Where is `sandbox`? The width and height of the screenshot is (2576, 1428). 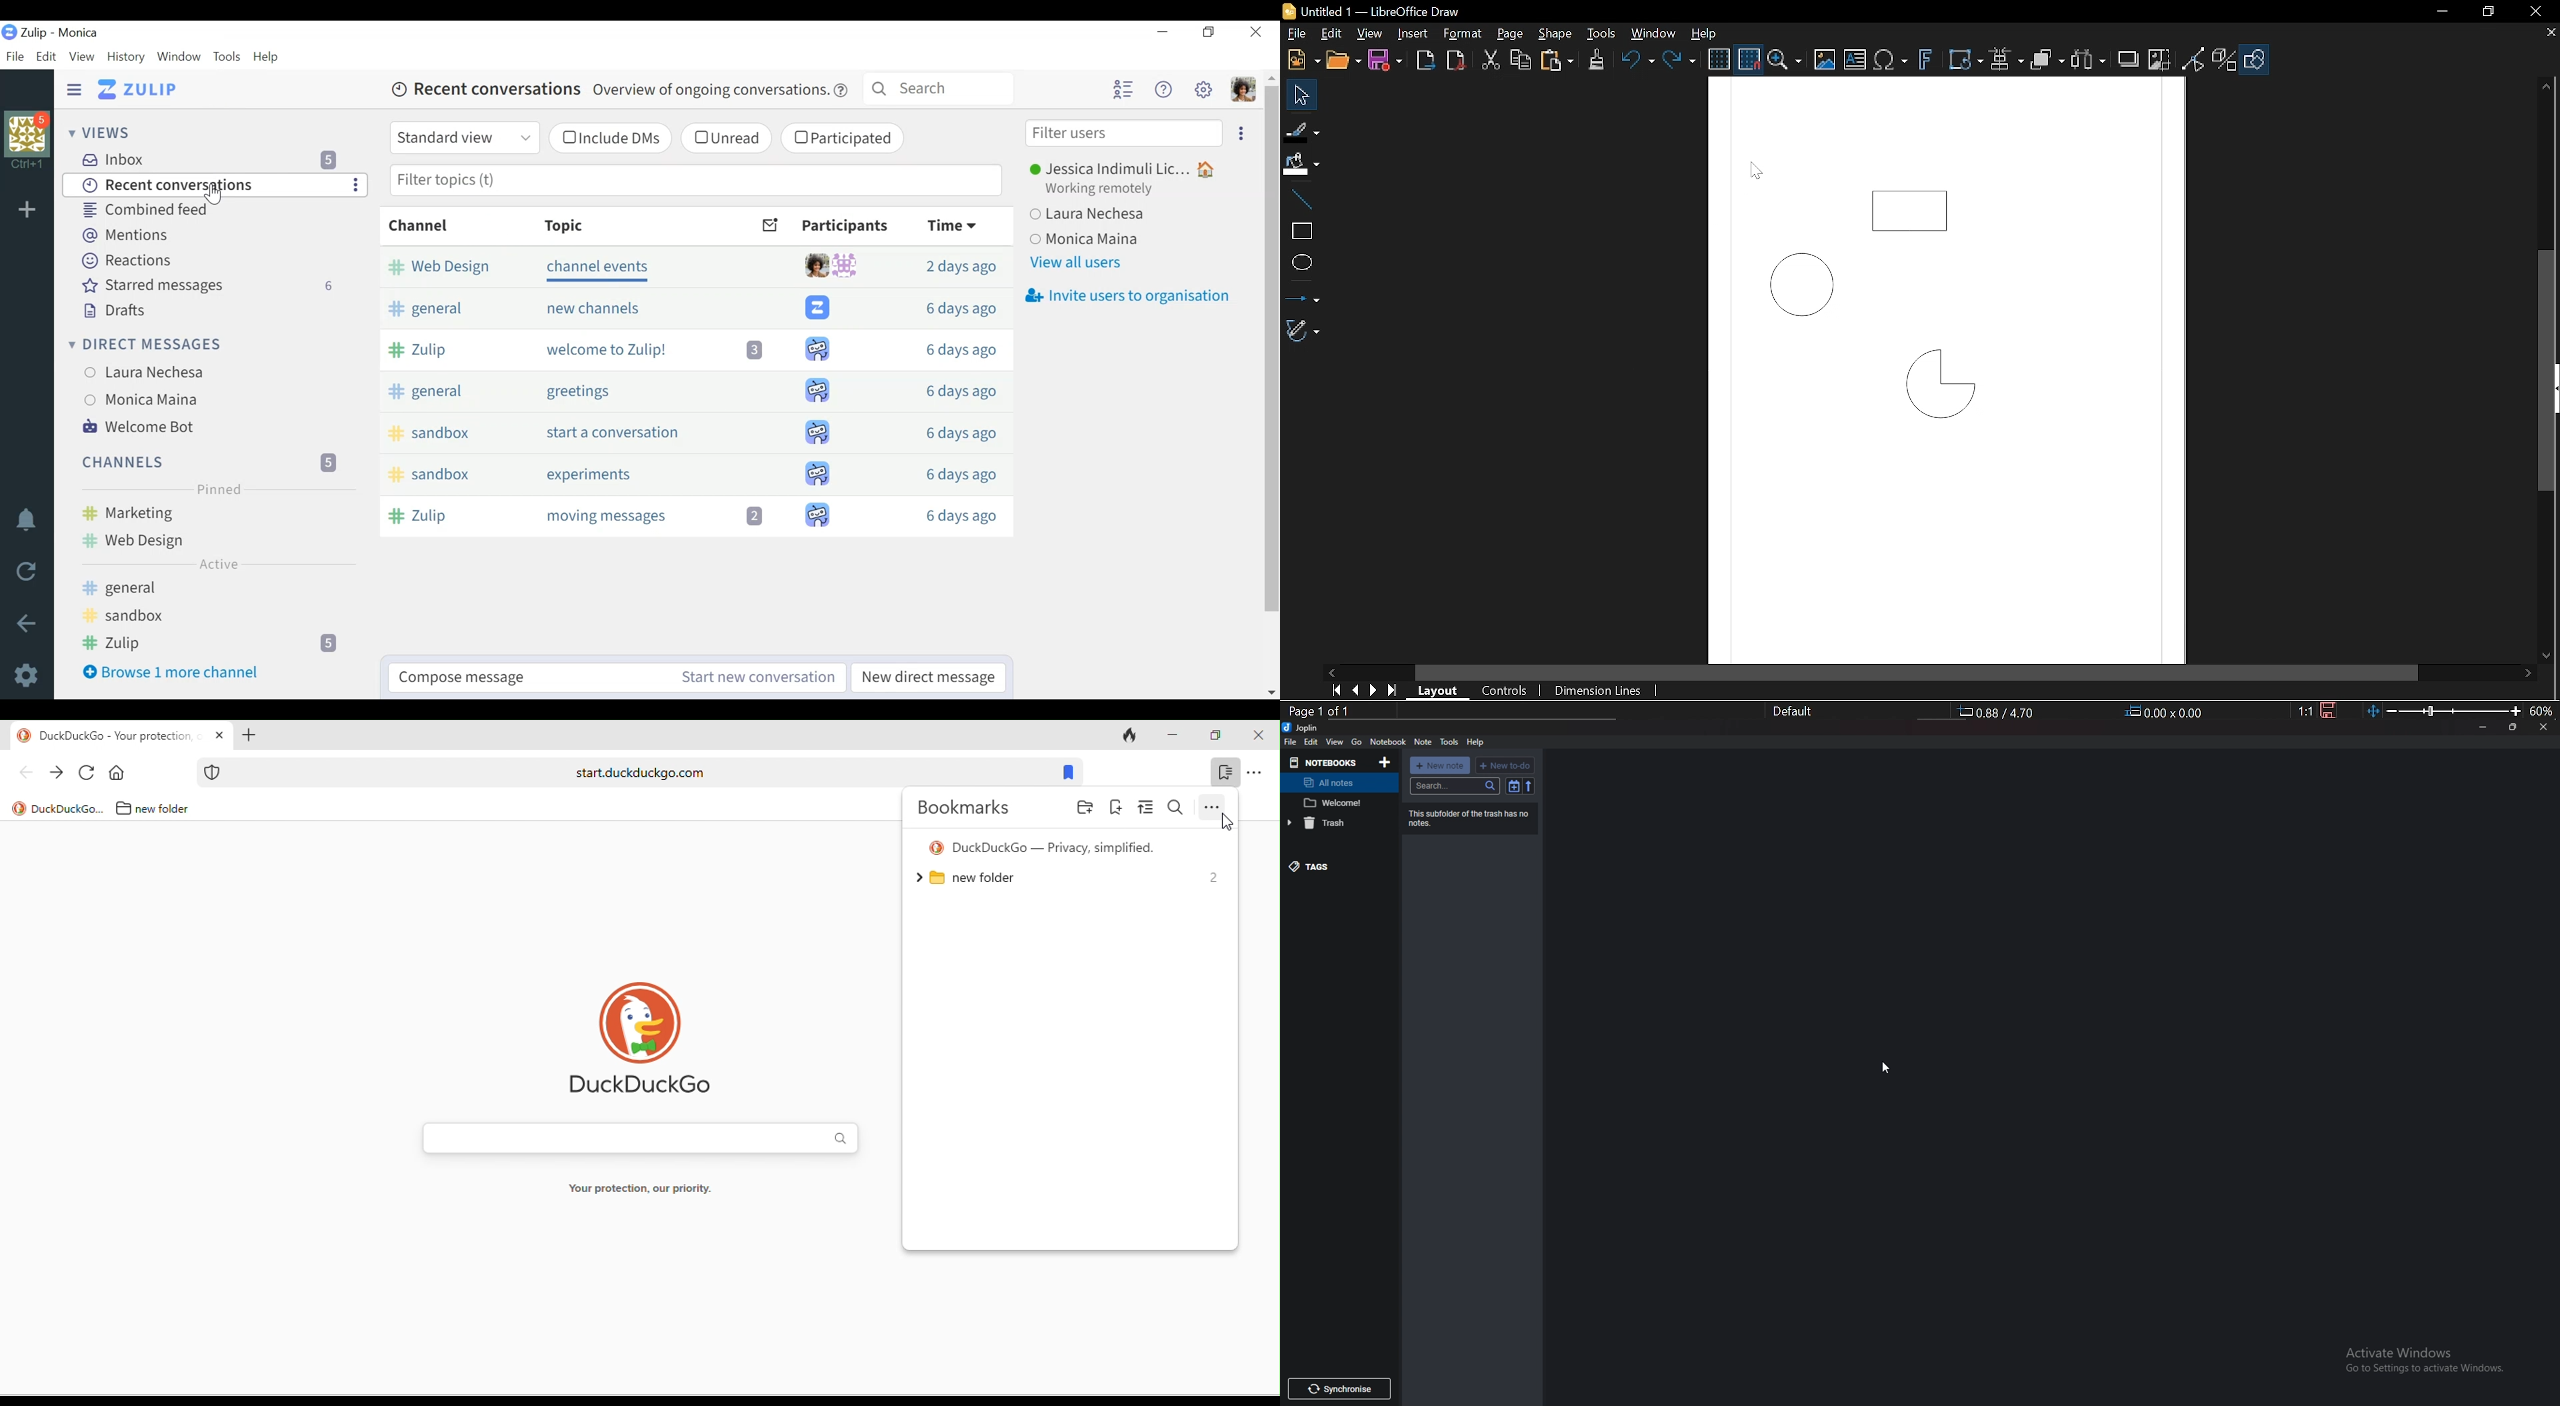 sandbox is located at coordinates (207, 617).